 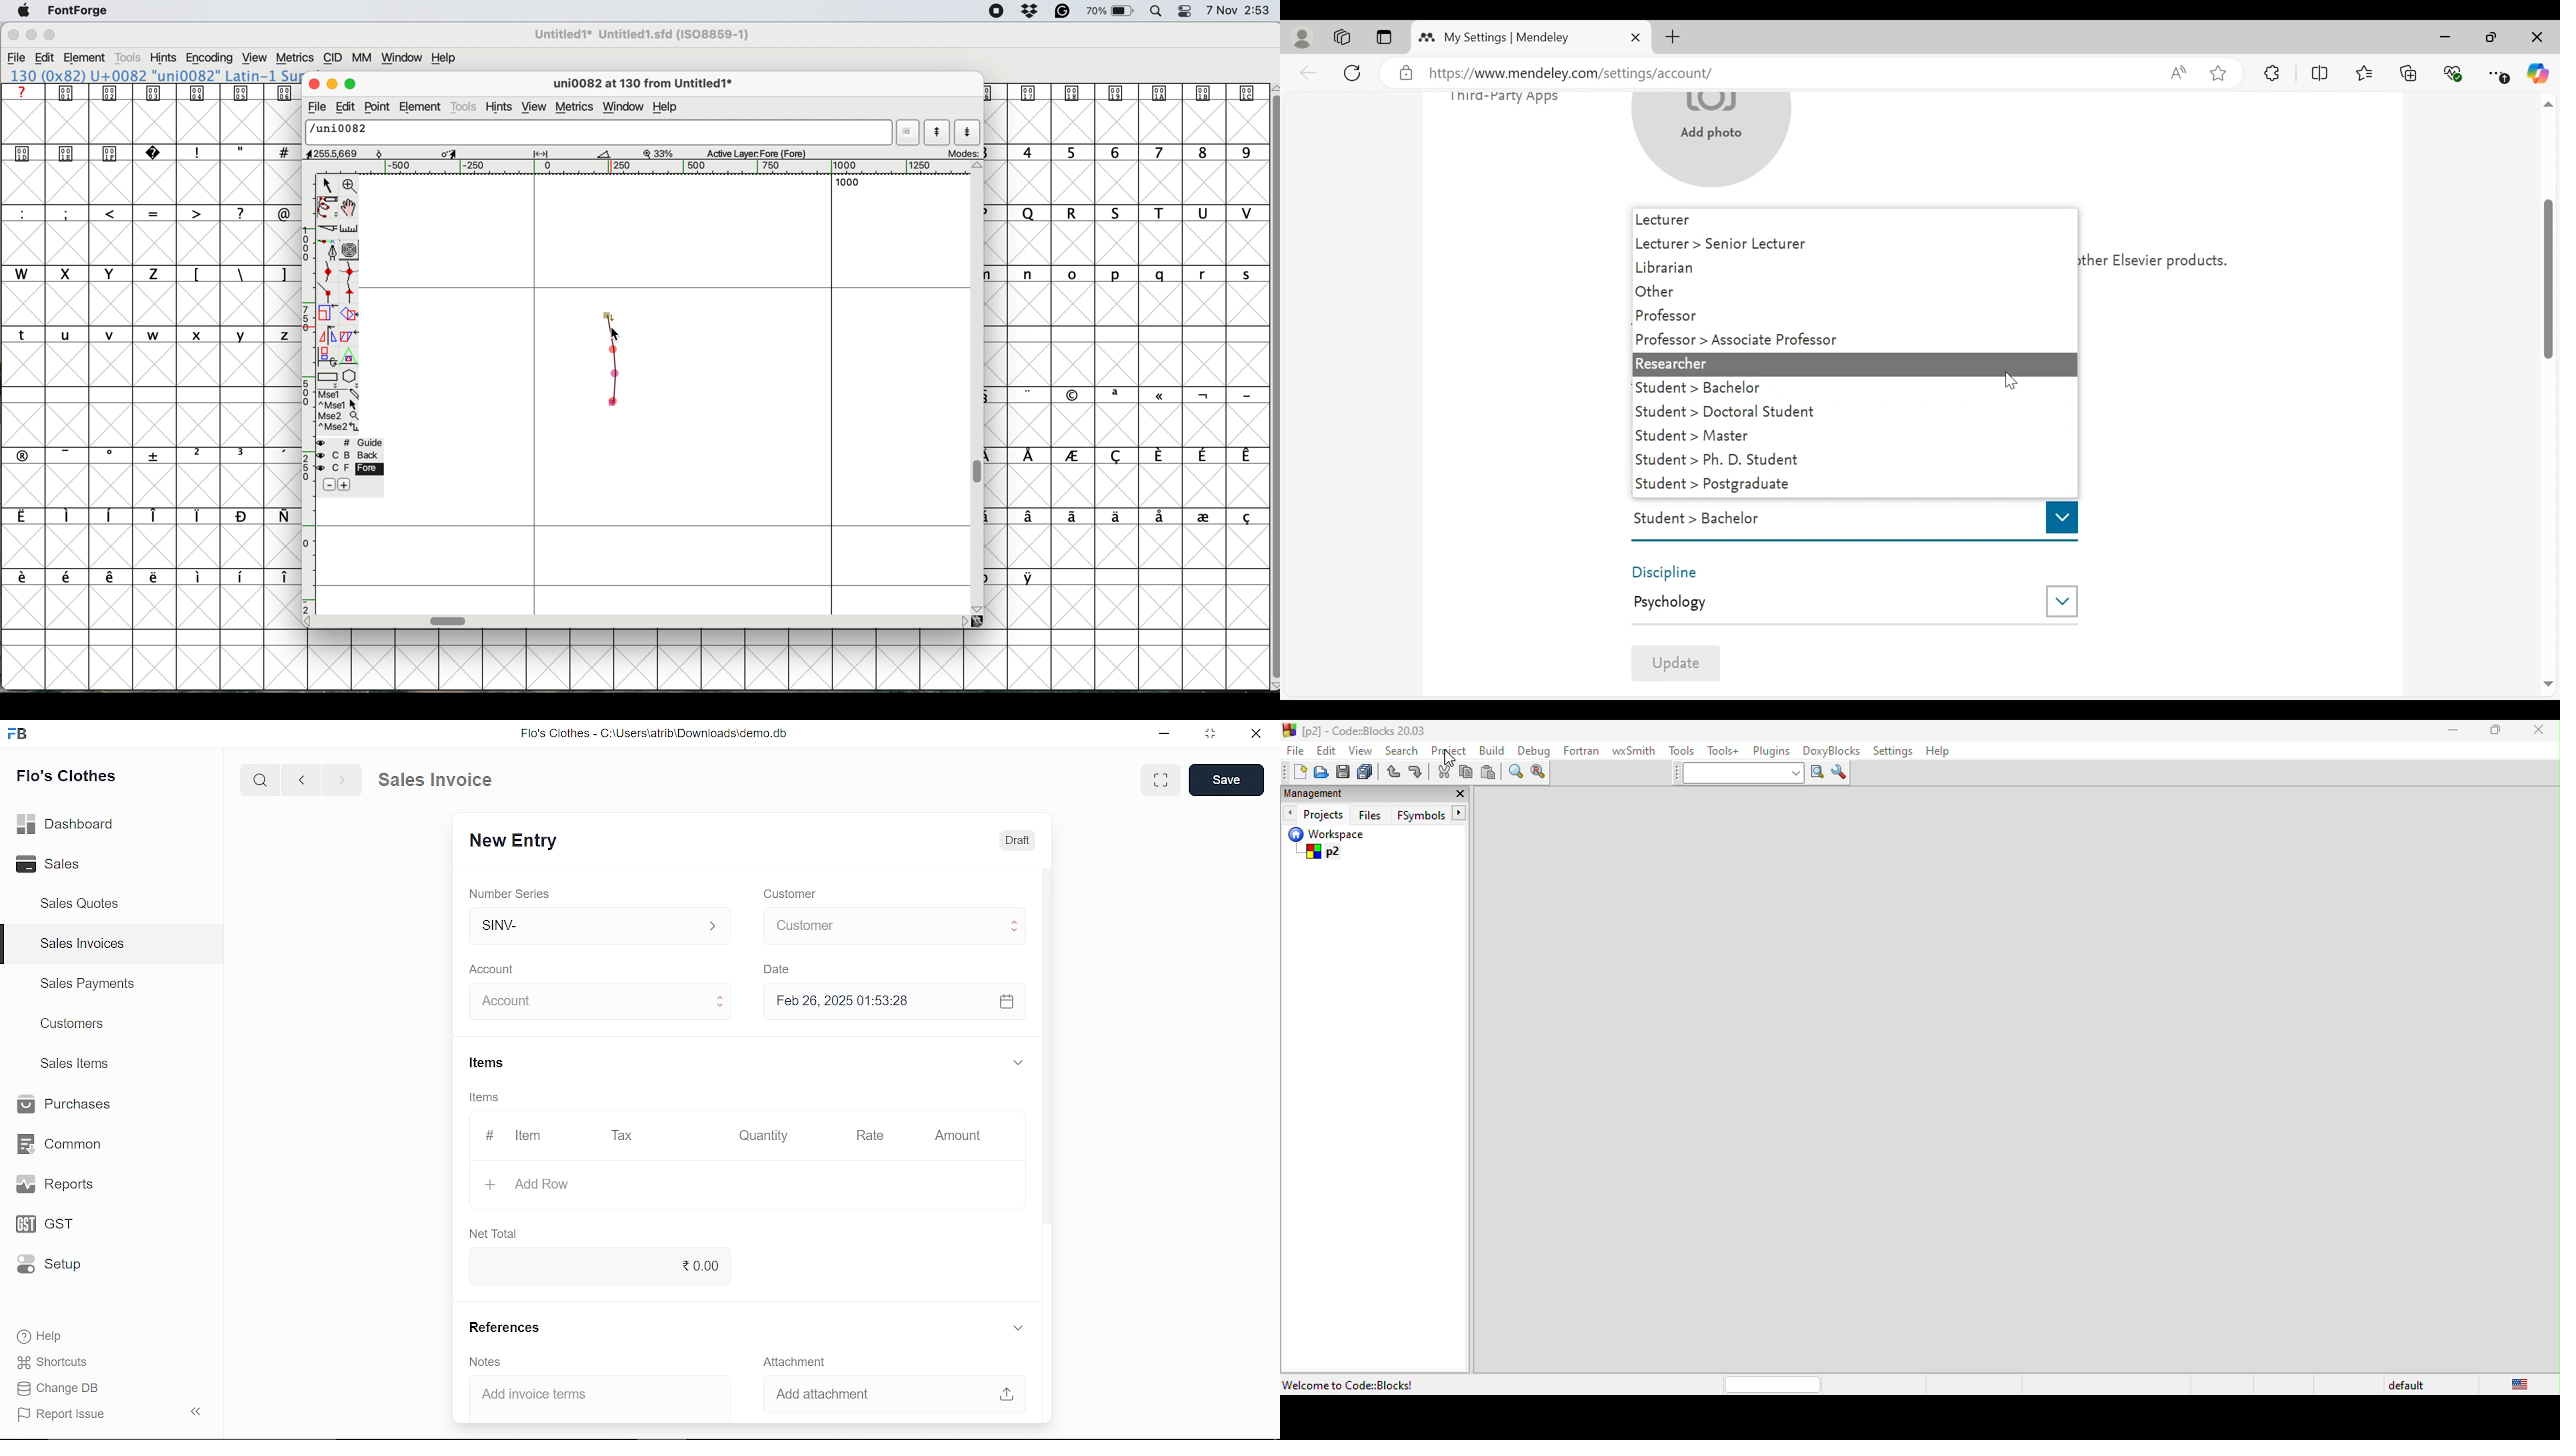 What do you see at coordinates (1329, 749) in the screenshot?
I see `edit` at bounding box center [1329, 749].